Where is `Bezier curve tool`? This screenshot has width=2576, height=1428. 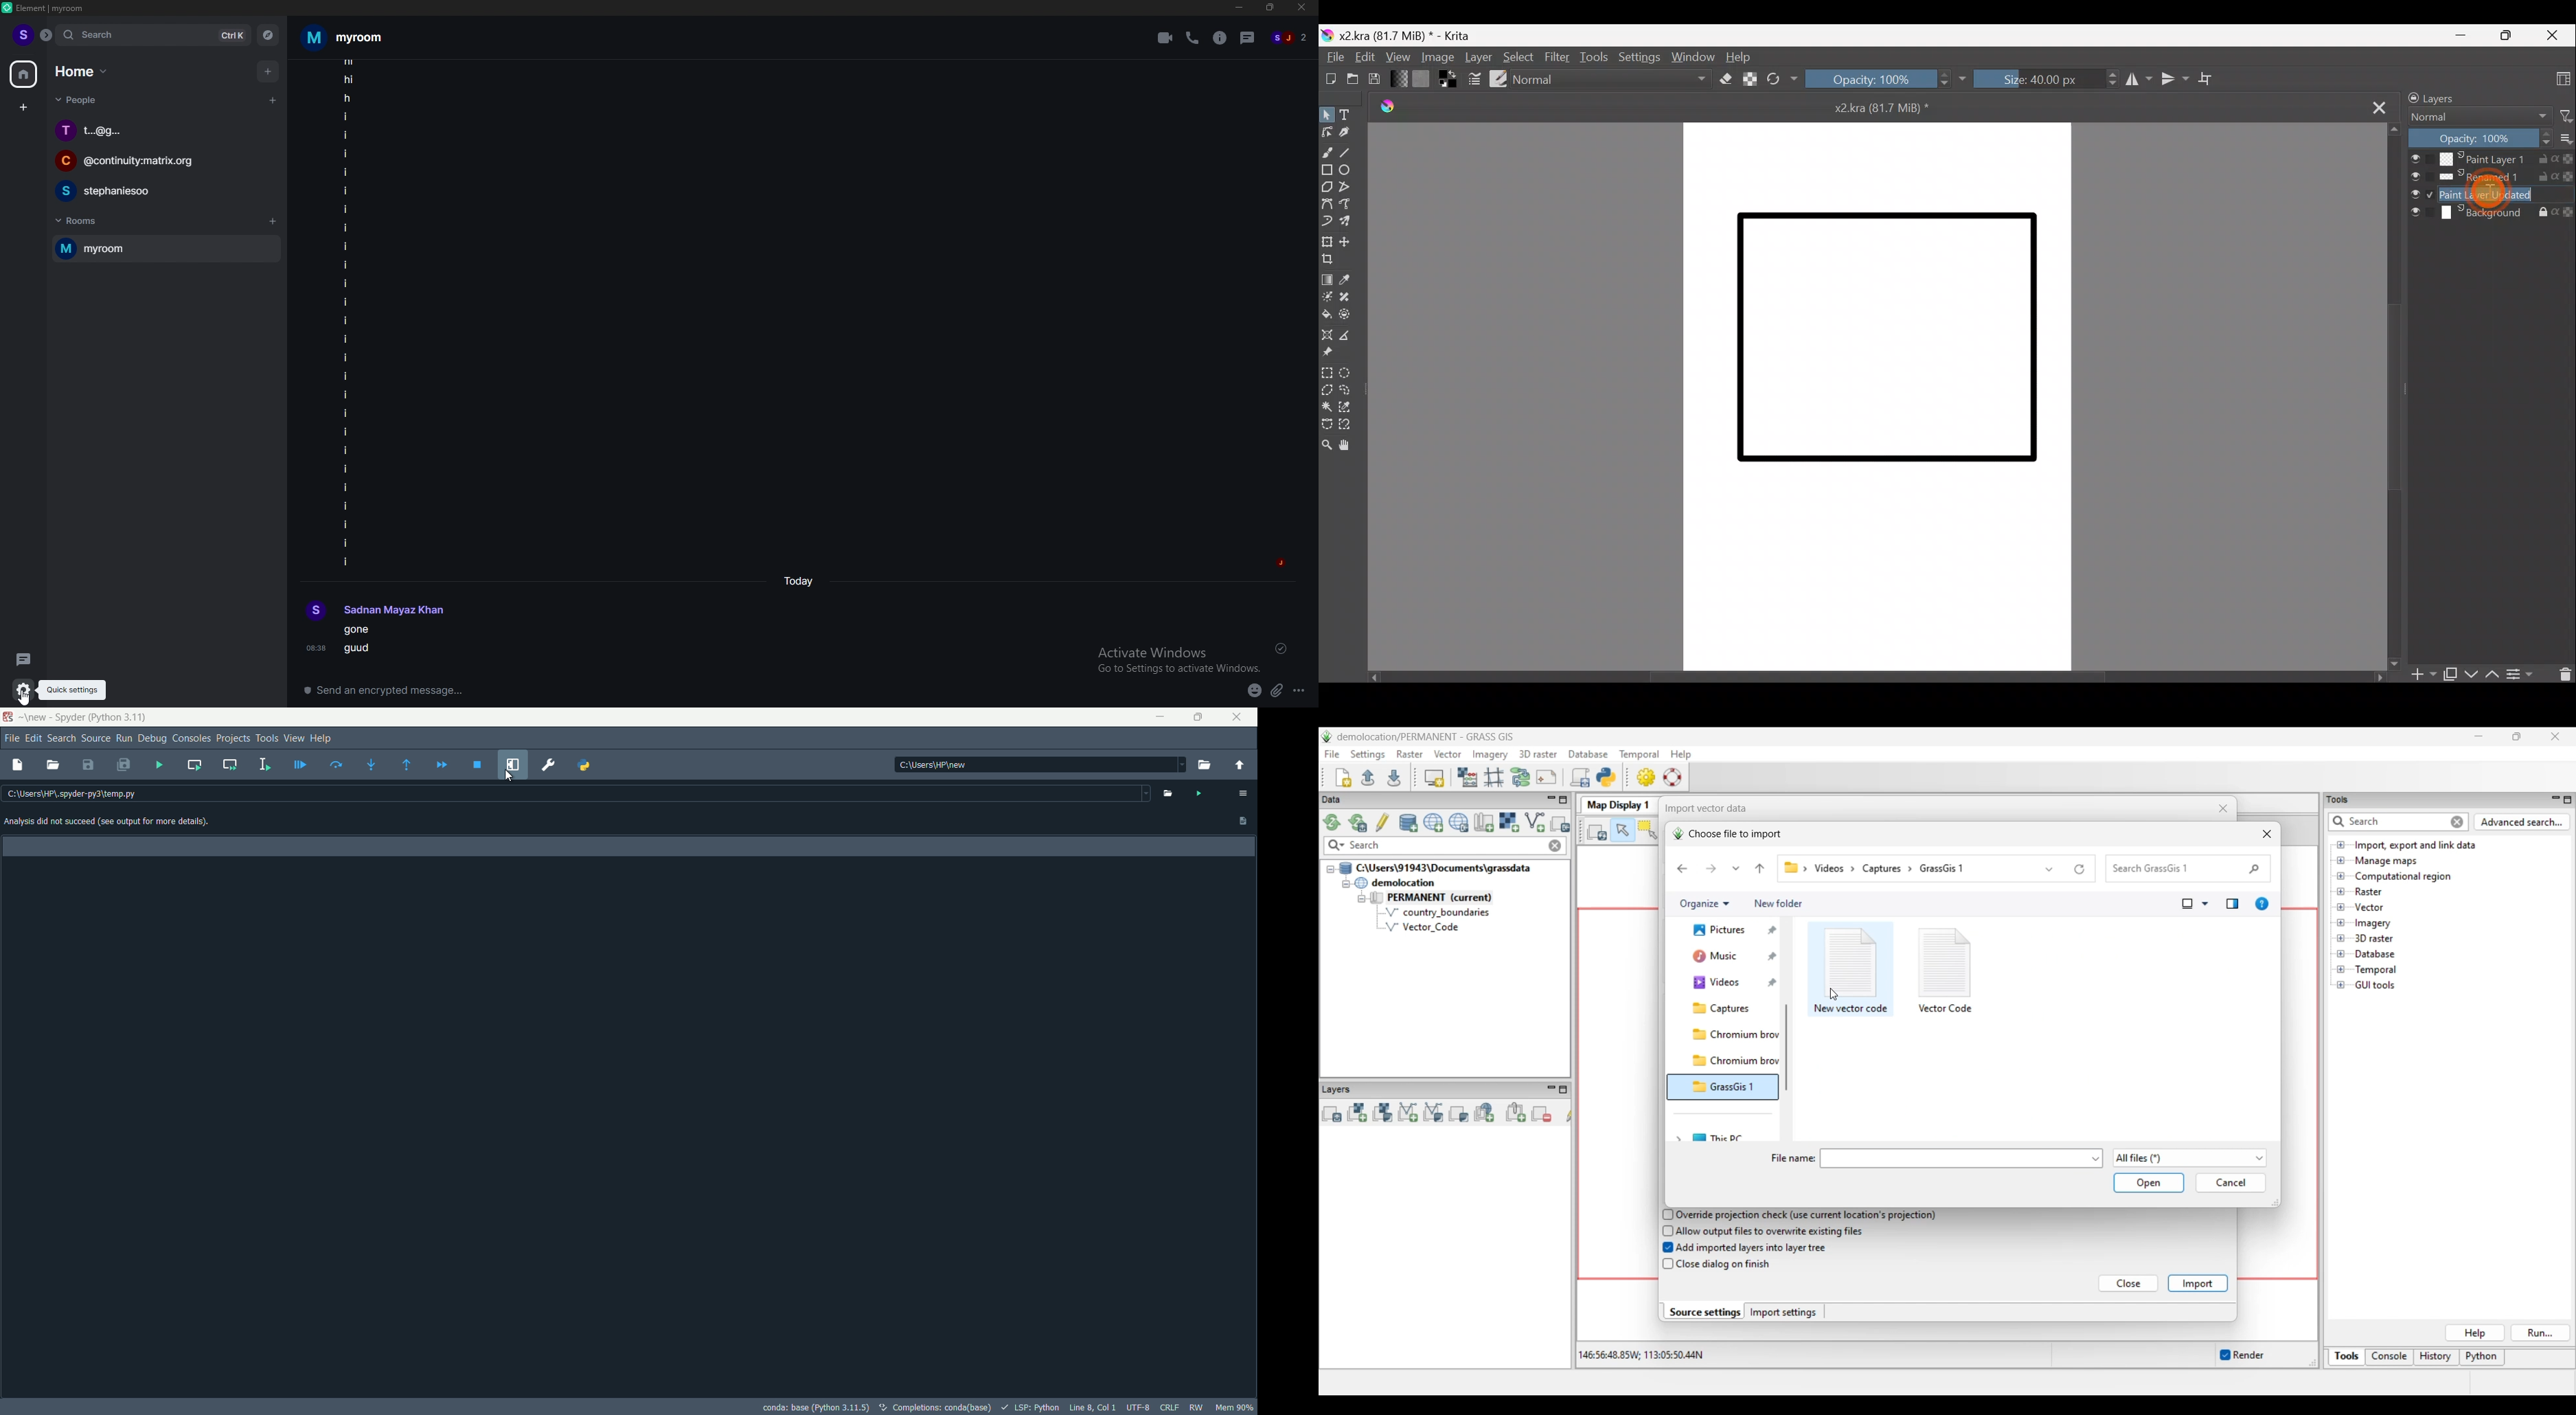
Bezier curve tool is located at coordinates (1328, 204).